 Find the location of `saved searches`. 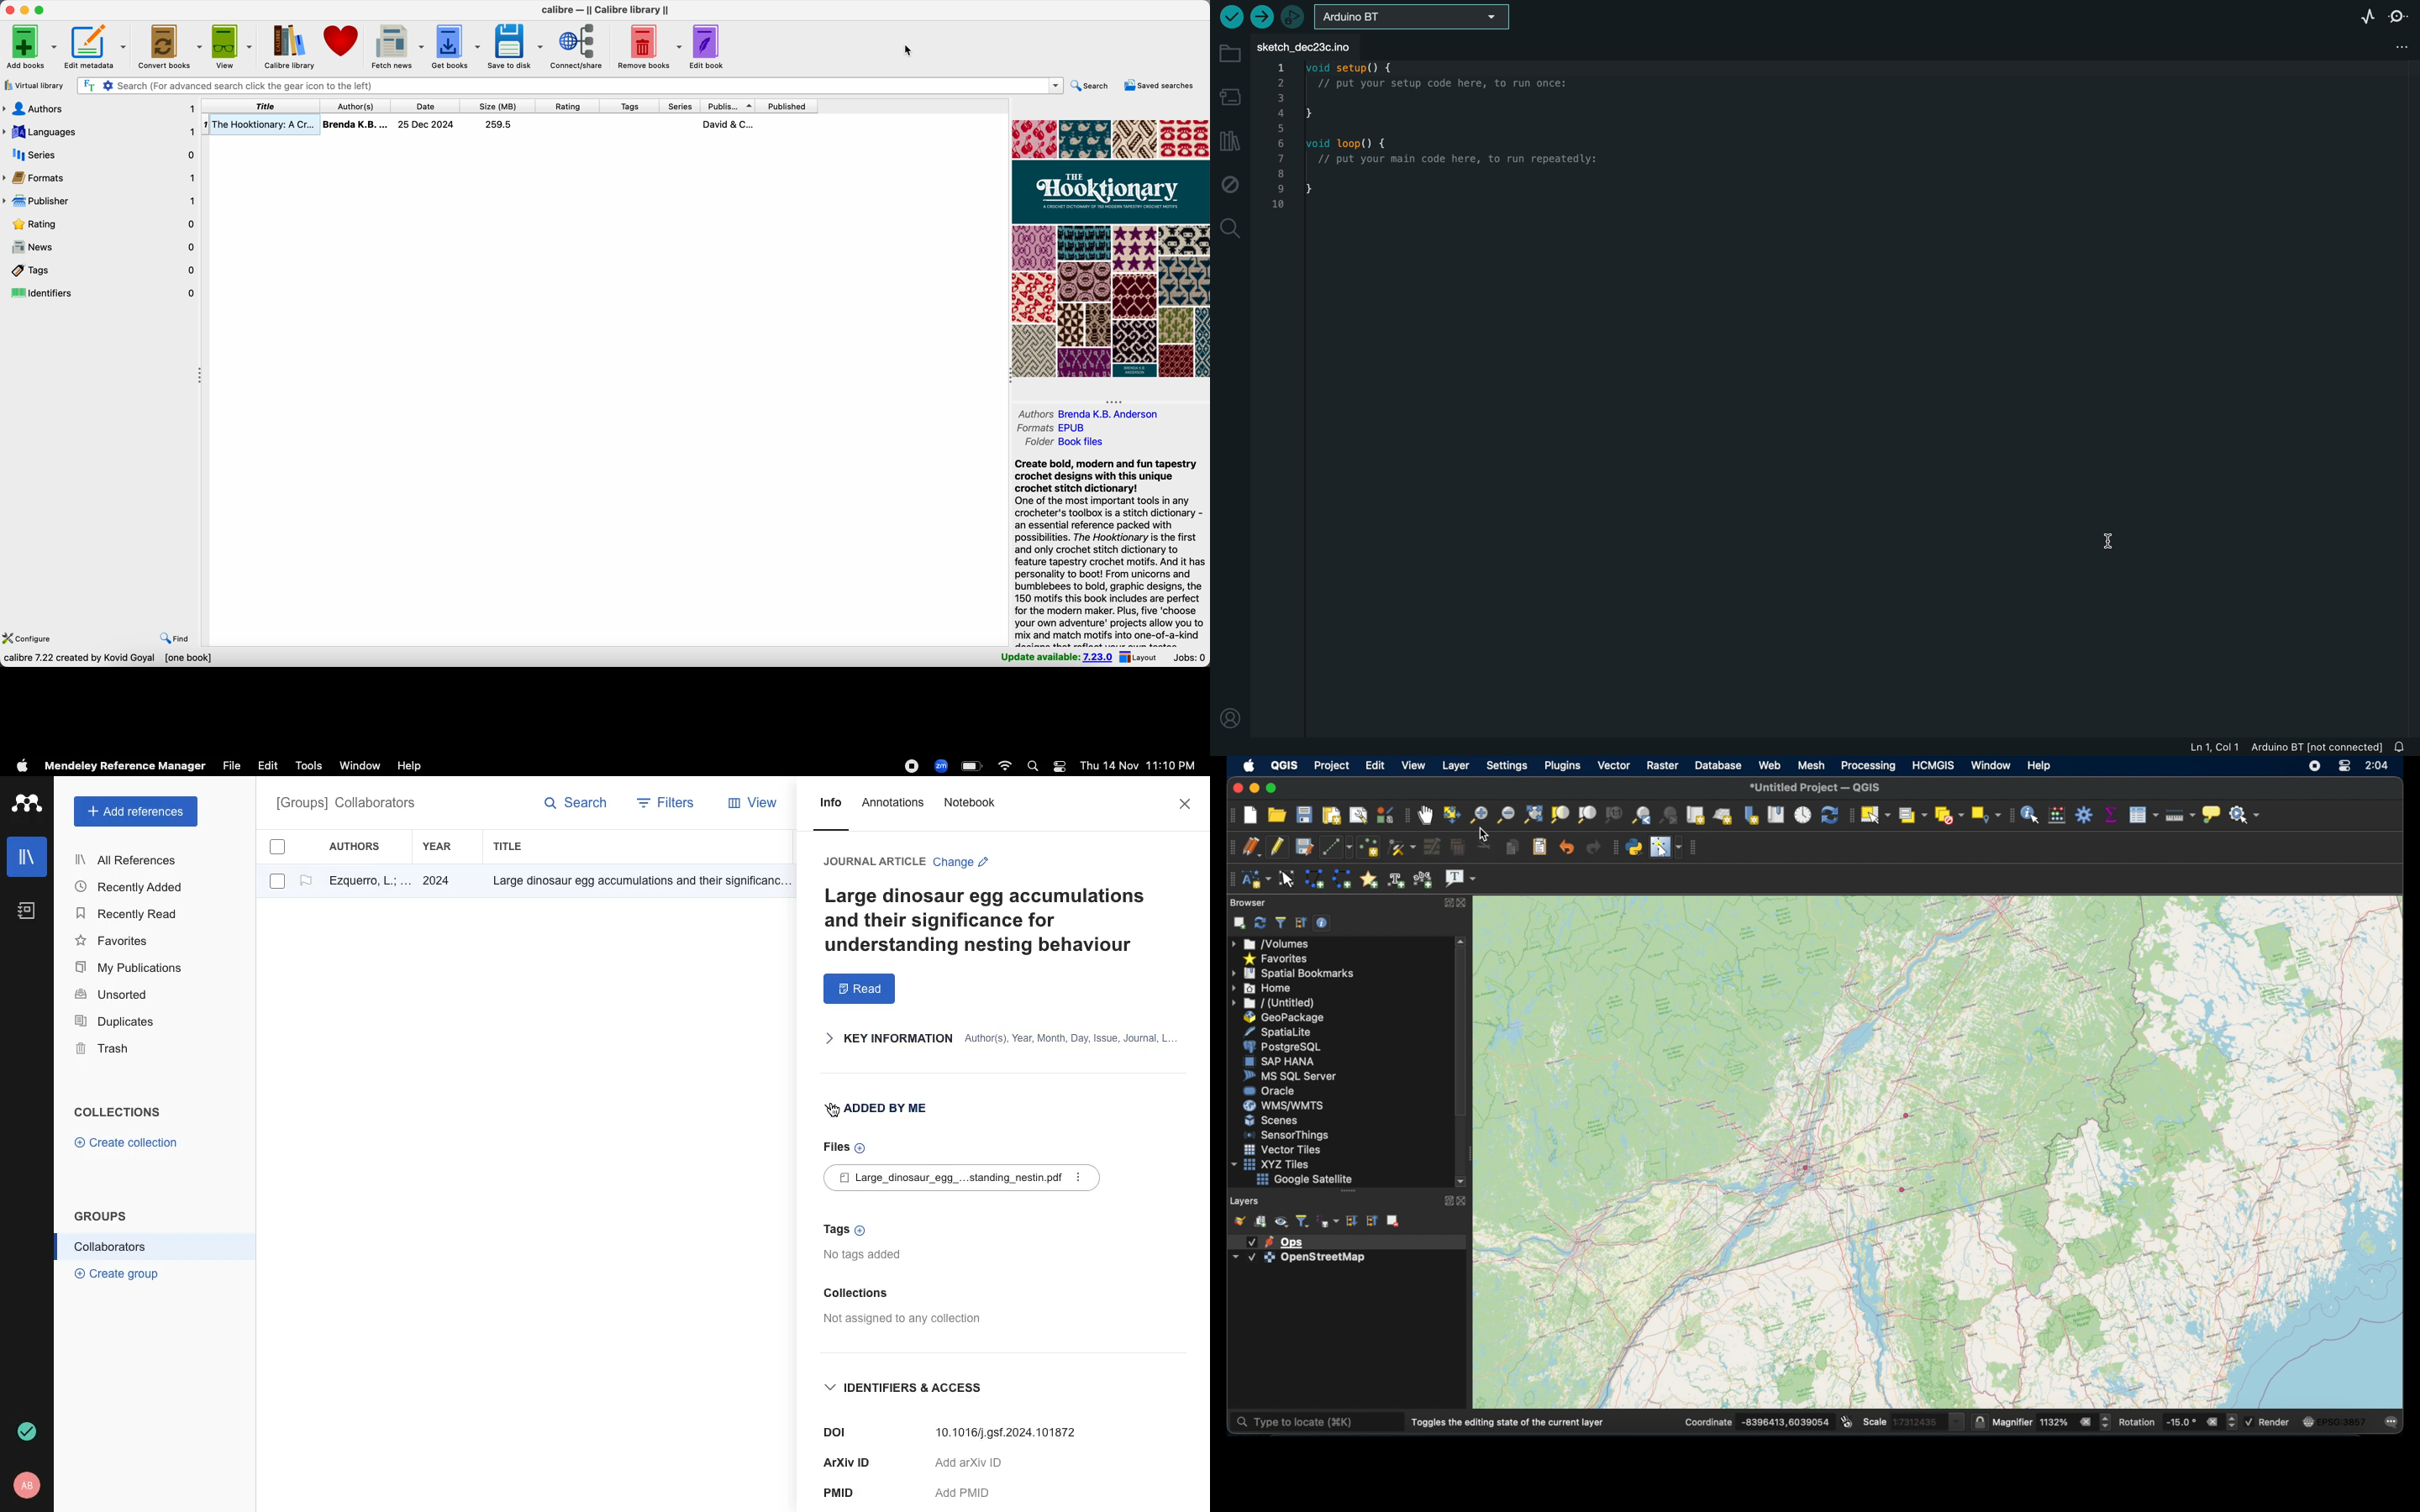

saved searches is located at coordinates (1160, 85).